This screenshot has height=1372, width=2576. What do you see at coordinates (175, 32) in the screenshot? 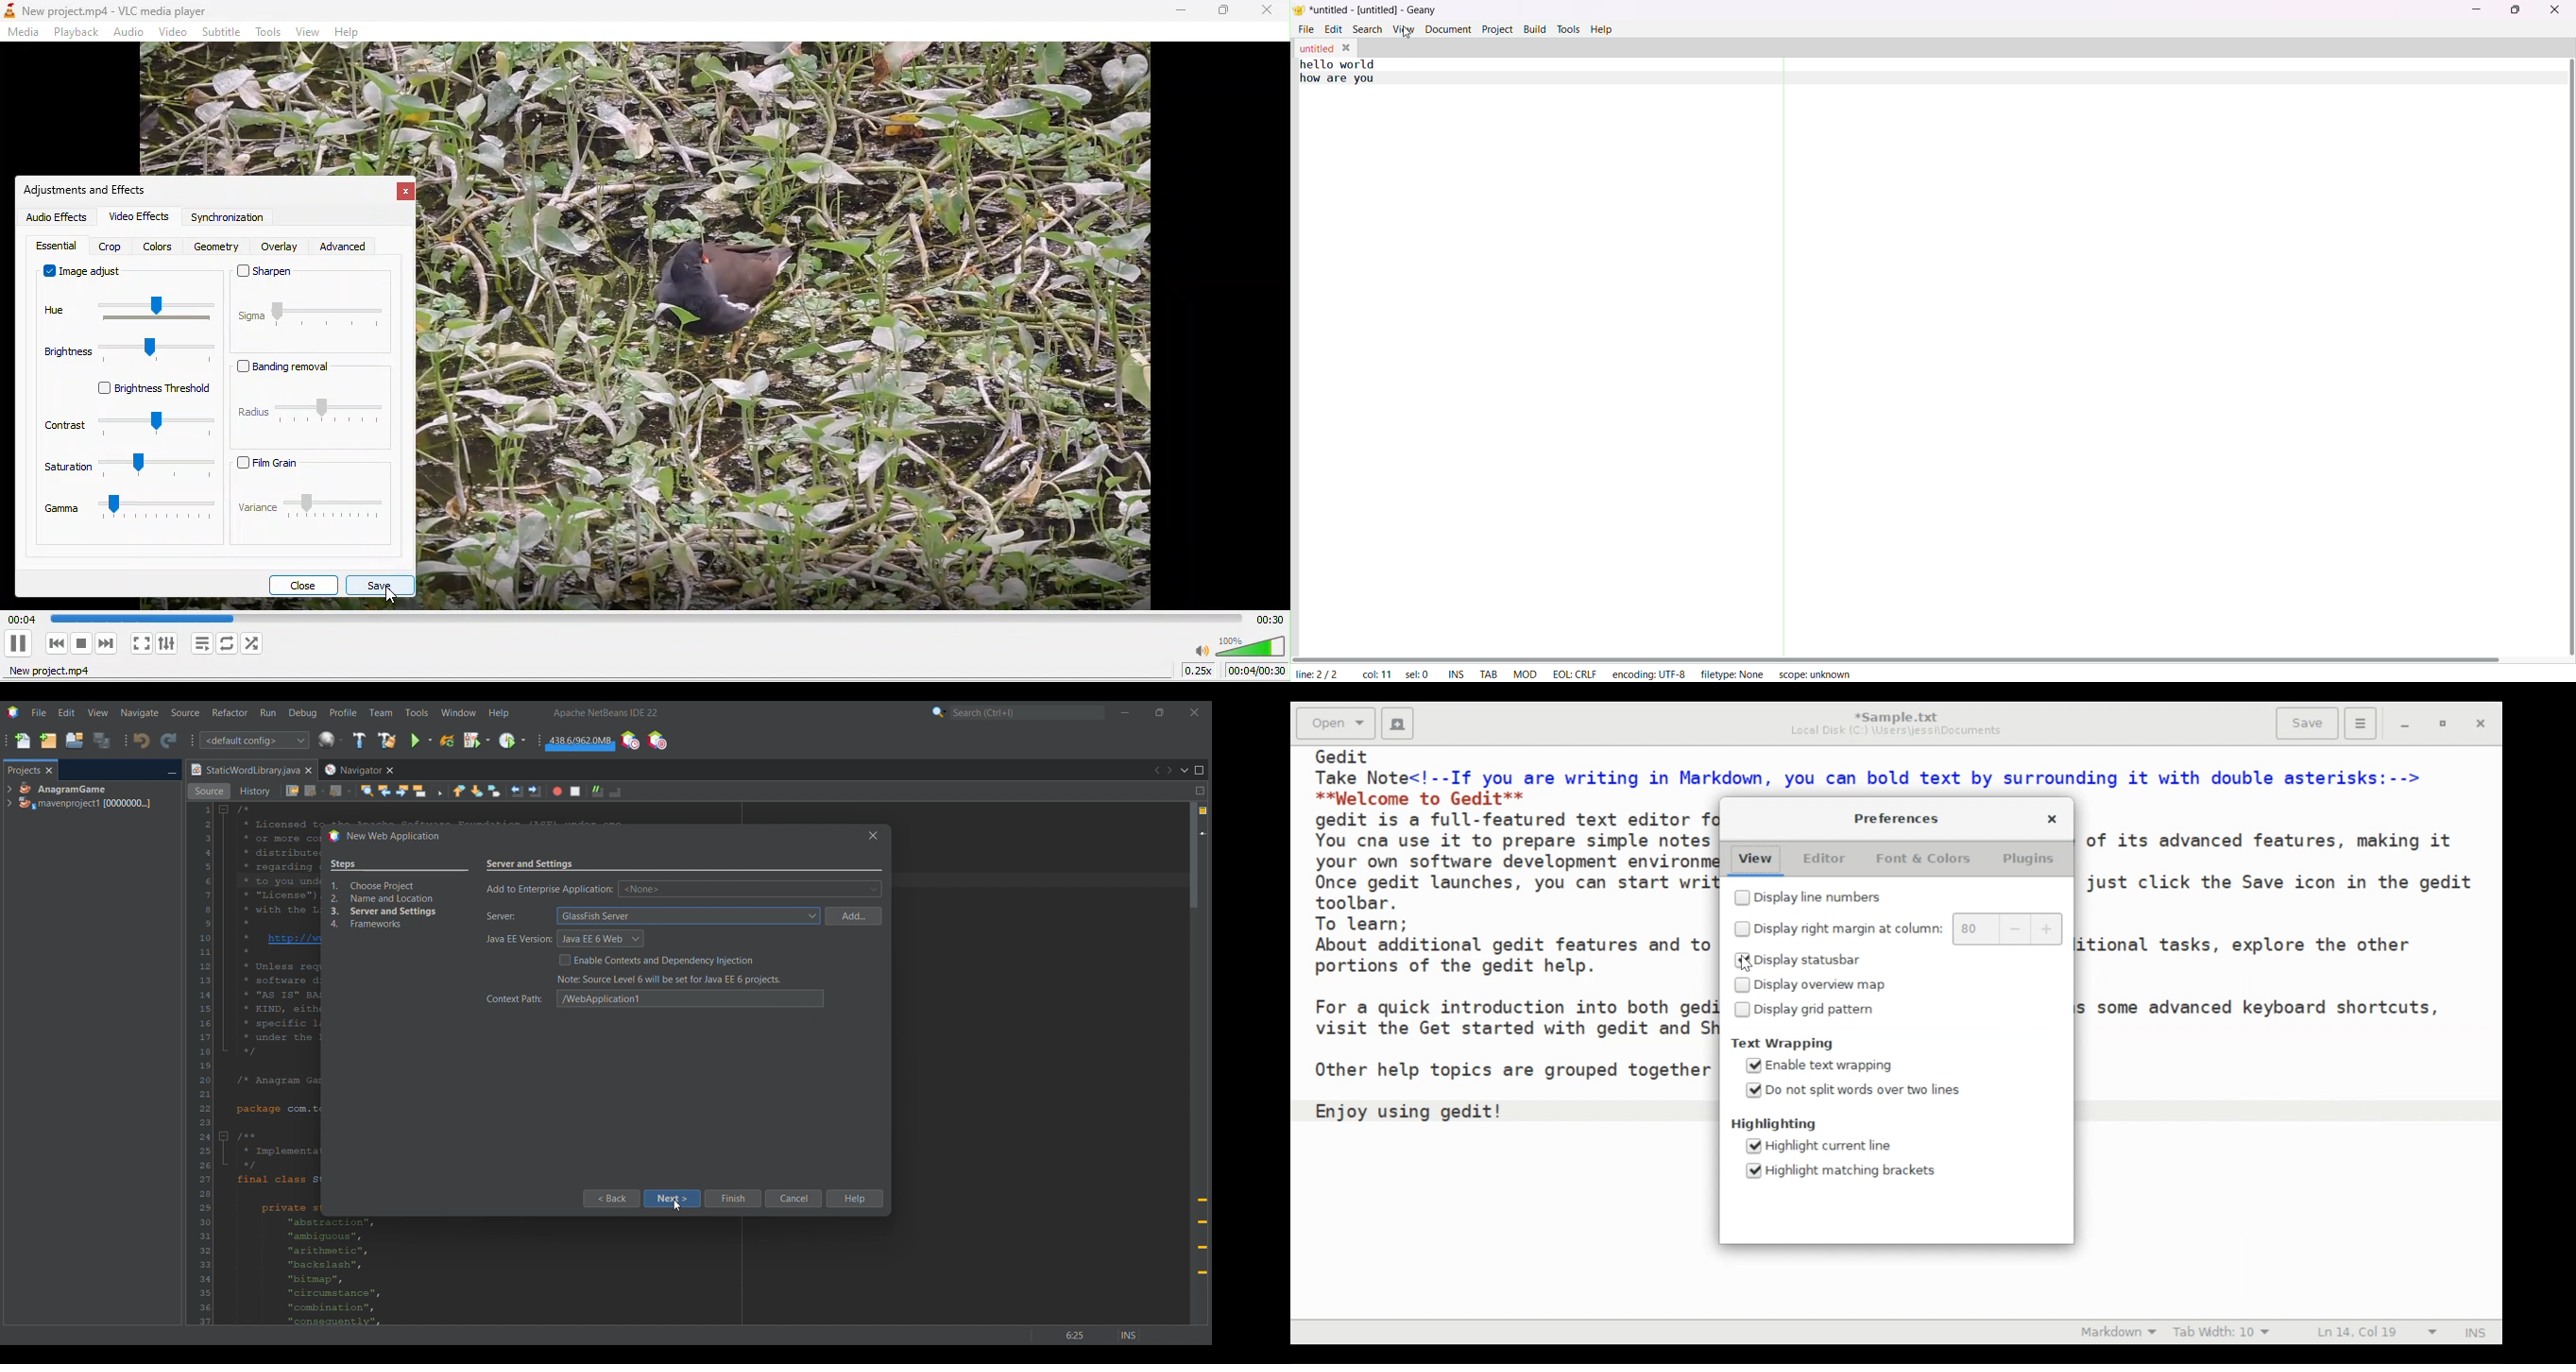
I see `video` at bounding box center [175, 32].